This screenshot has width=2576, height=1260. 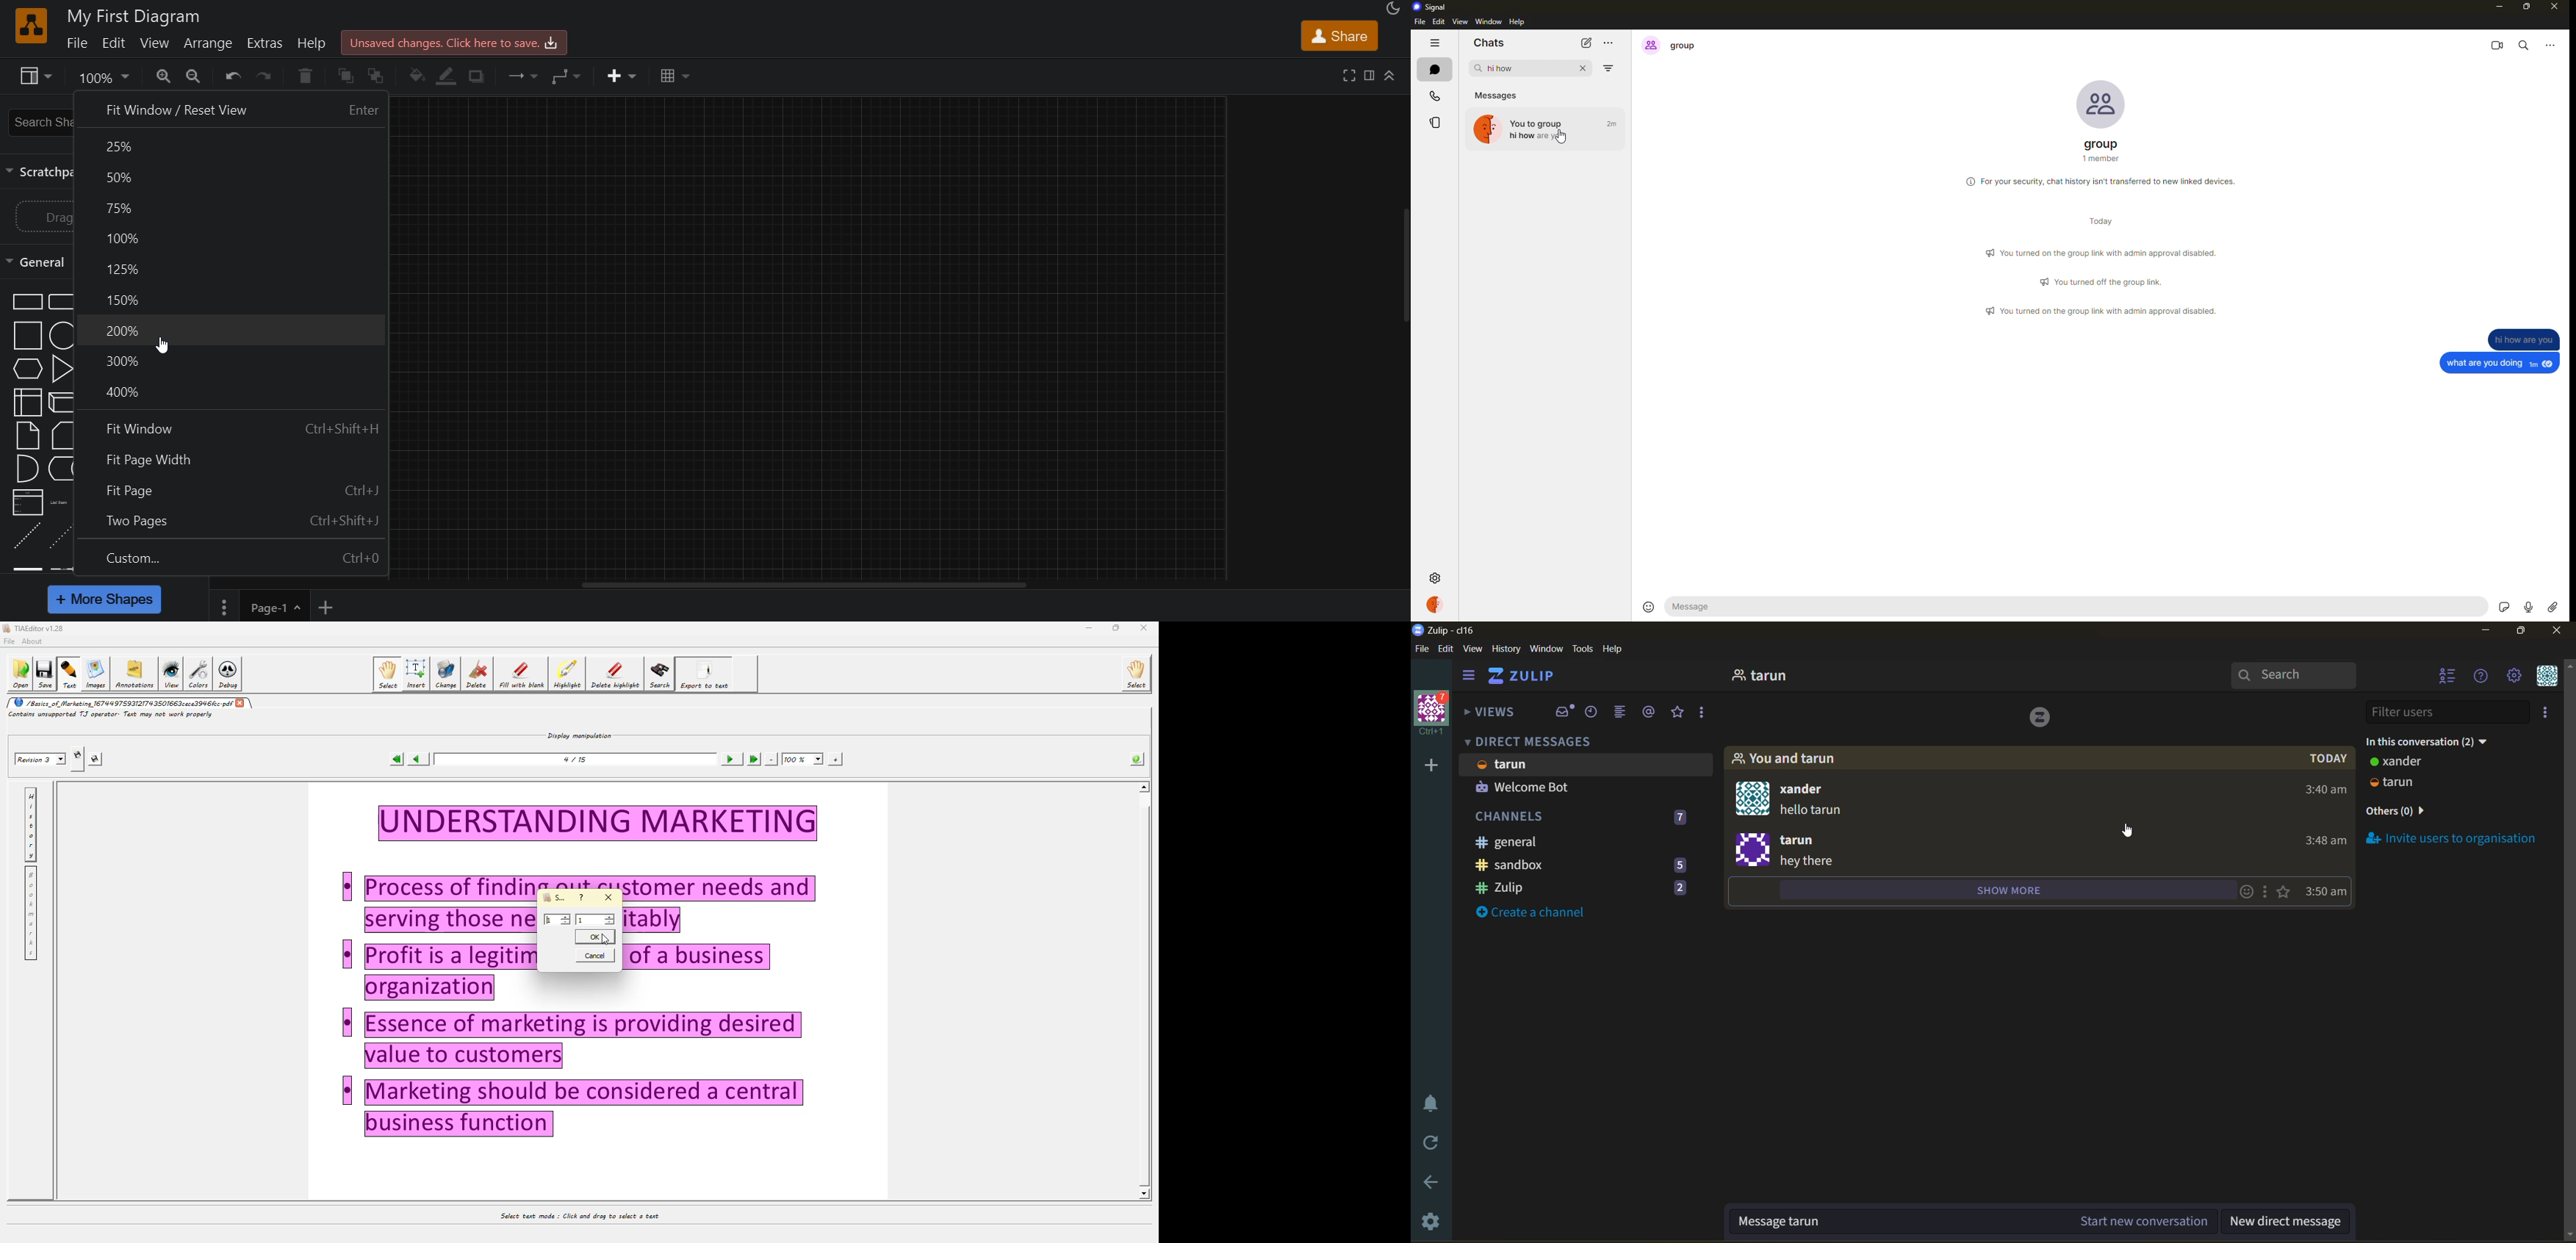 I want to click on insert, so click(x=622, y=76).